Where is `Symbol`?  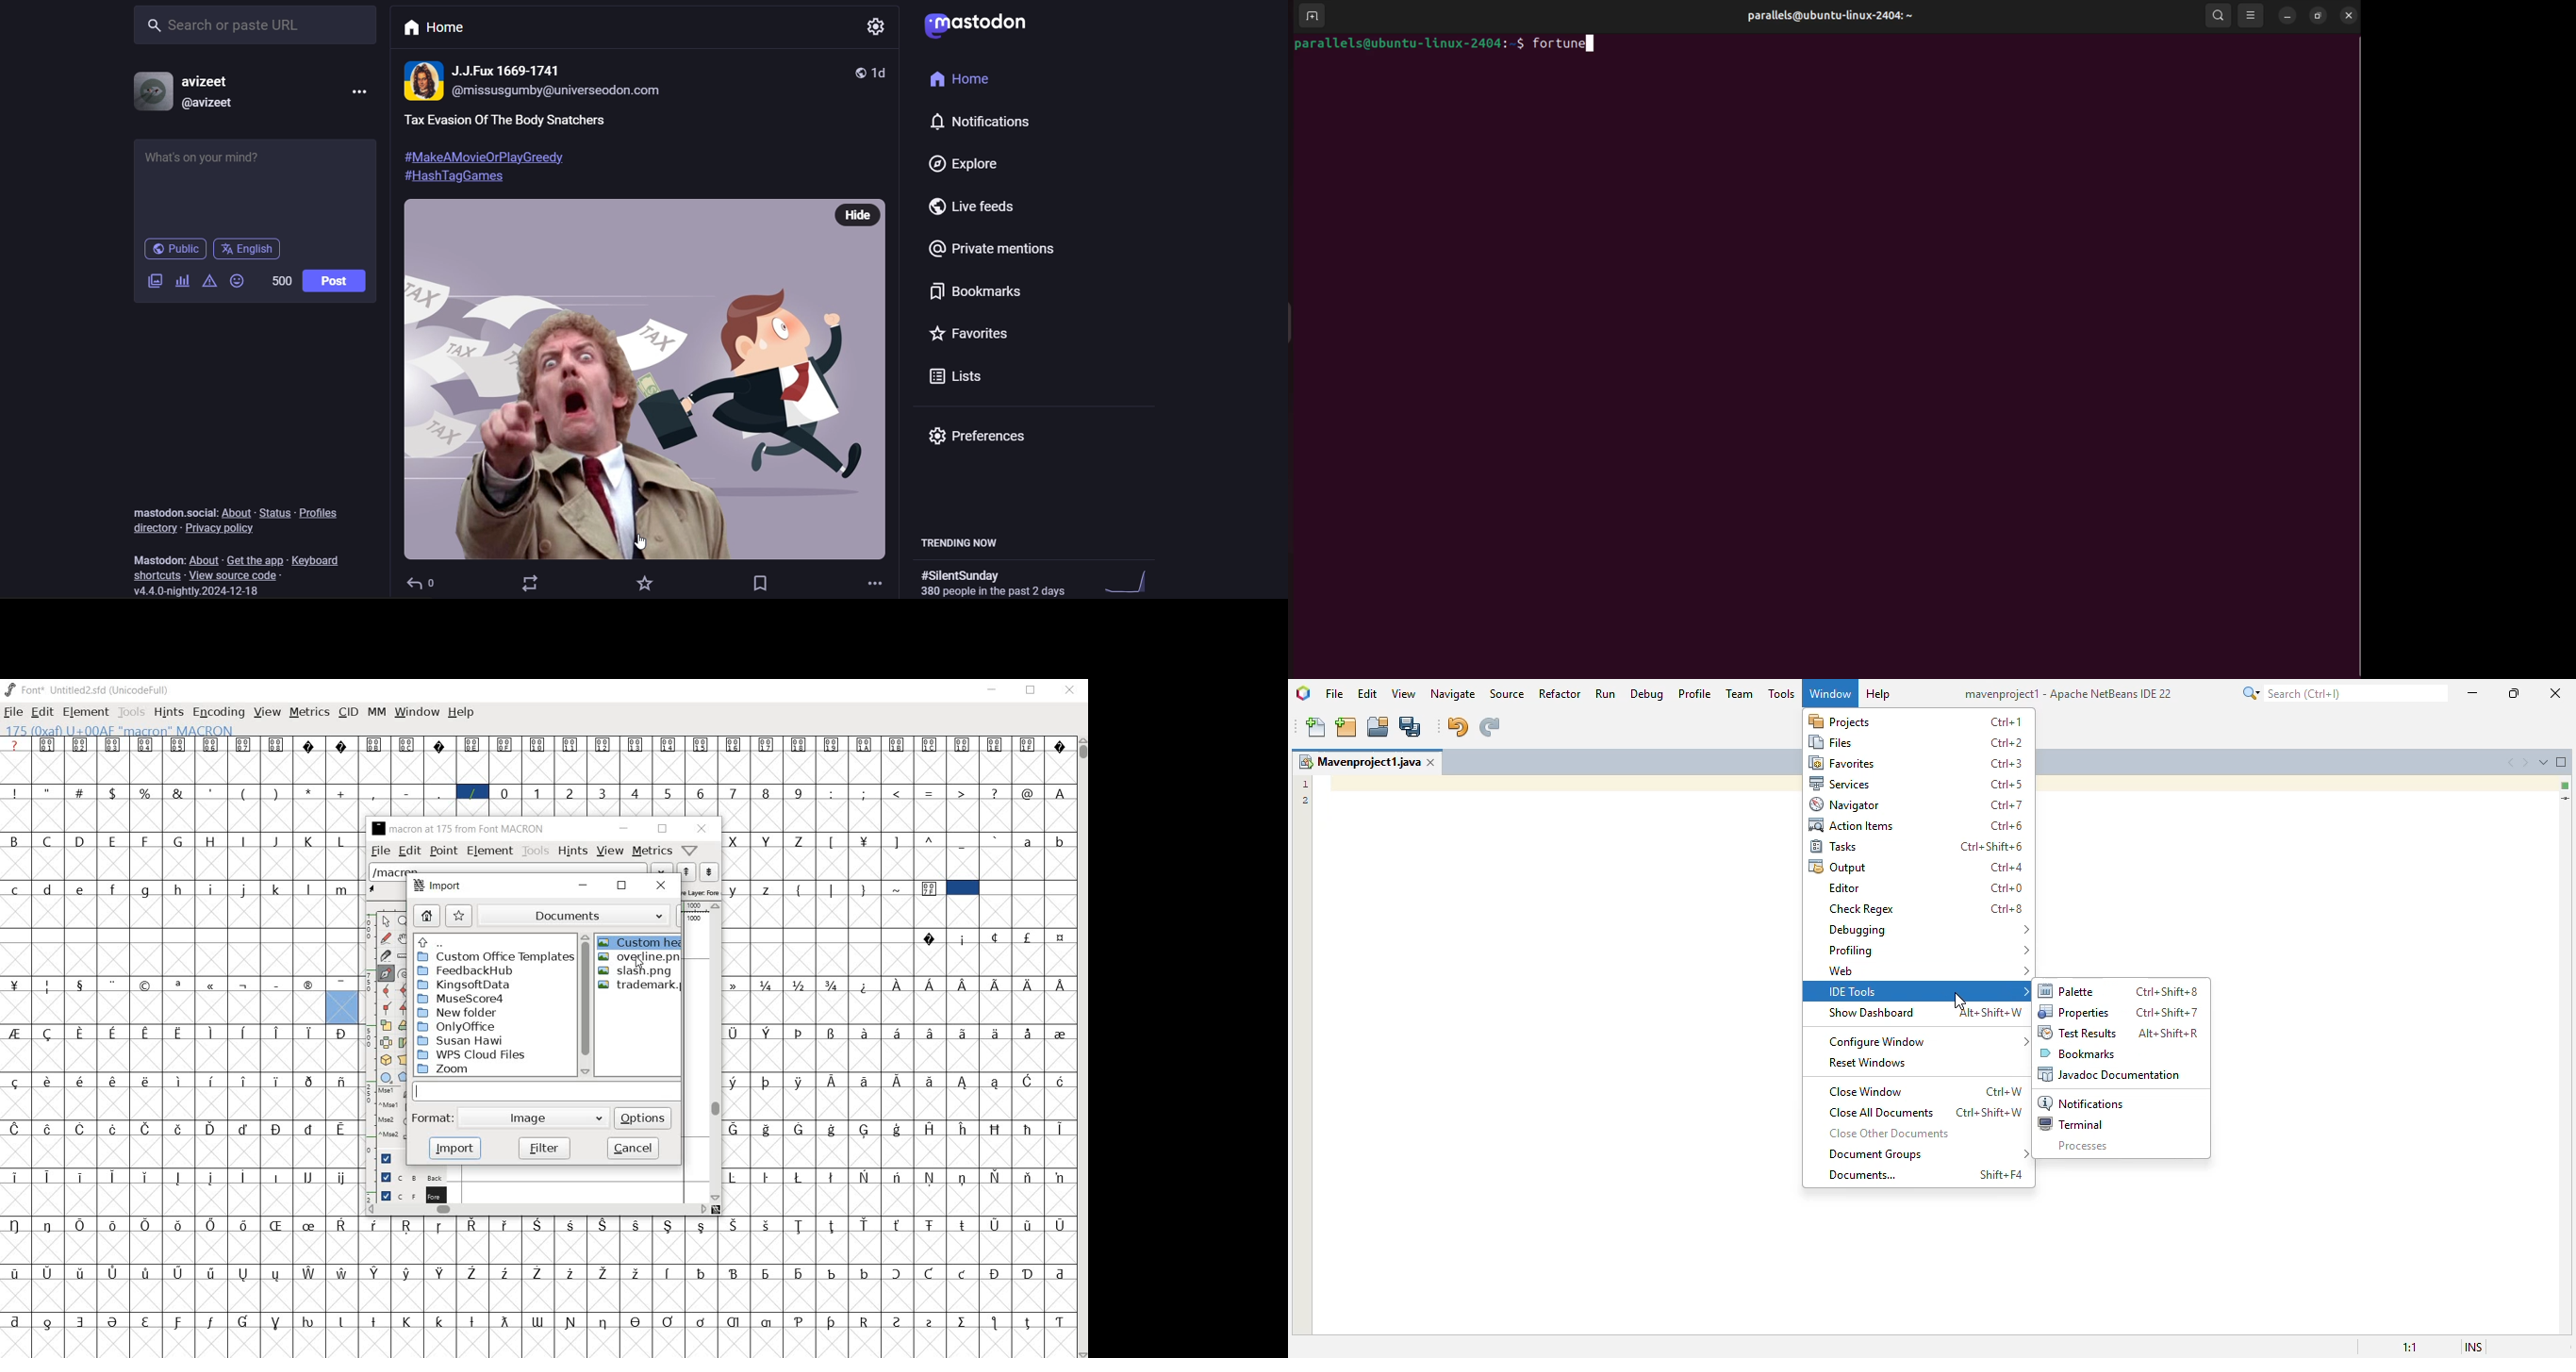
Symbol is located at coordinates (996, 1273).